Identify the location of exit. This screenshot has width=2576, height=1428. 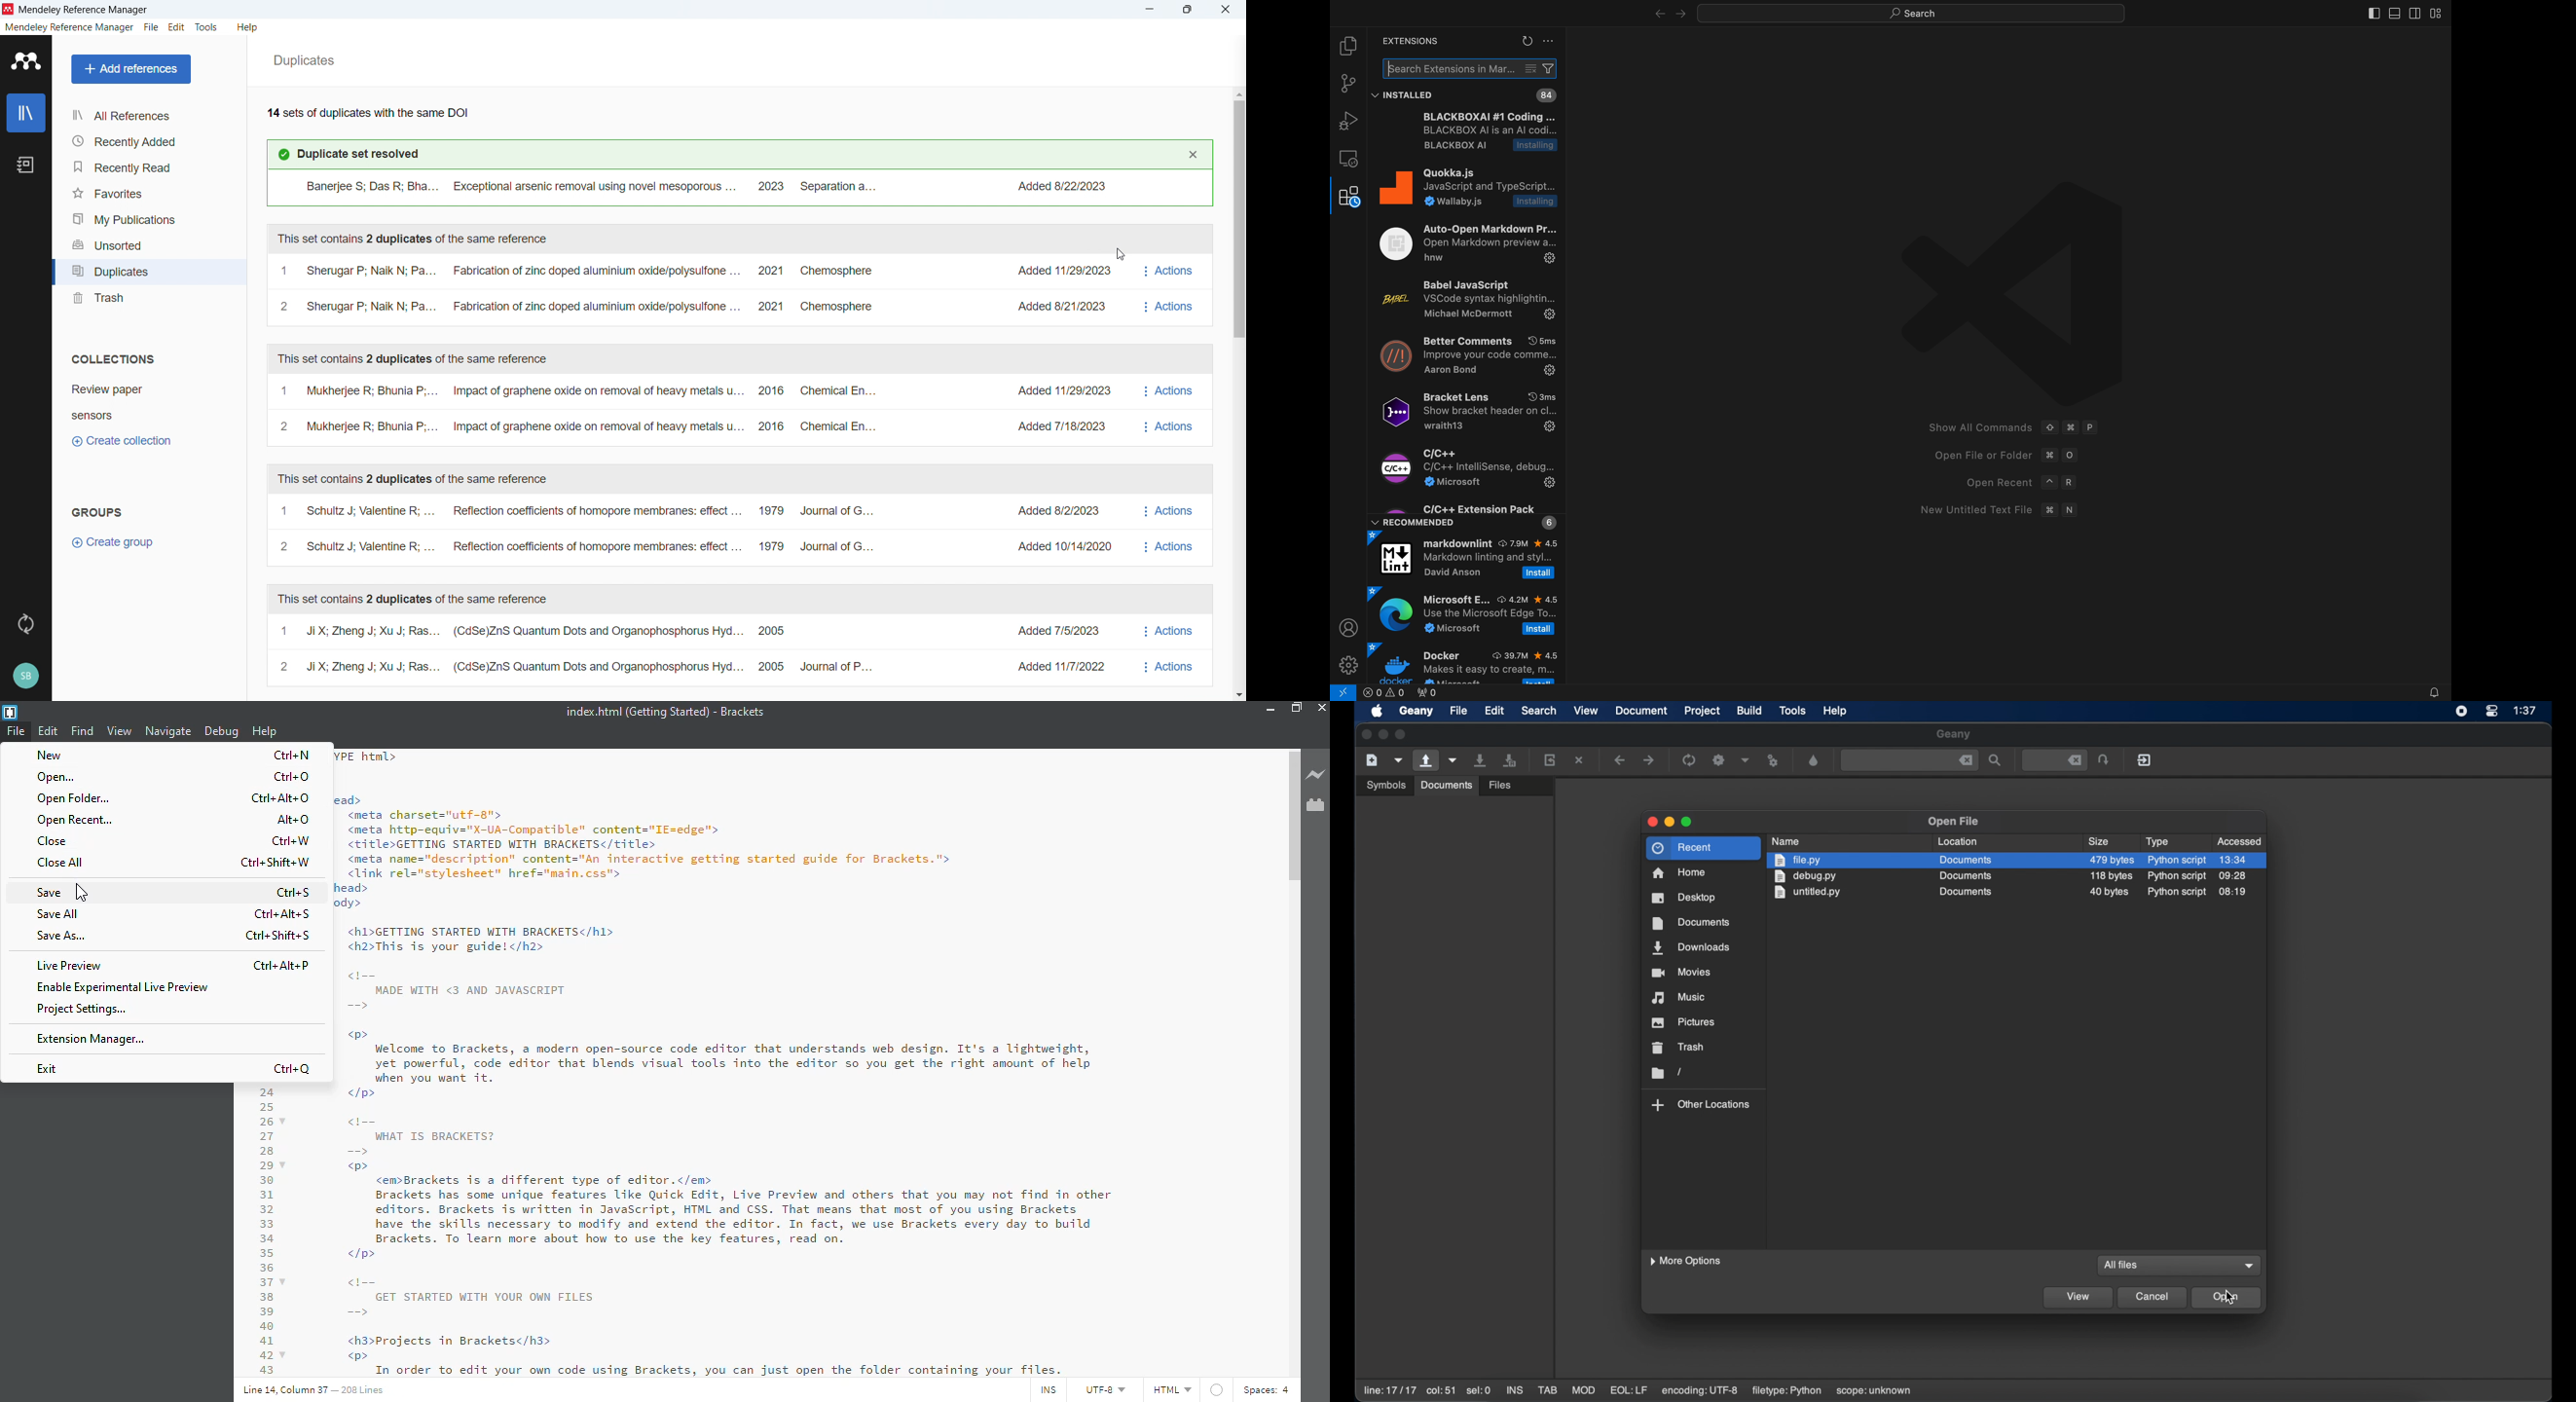
(55, 1069).